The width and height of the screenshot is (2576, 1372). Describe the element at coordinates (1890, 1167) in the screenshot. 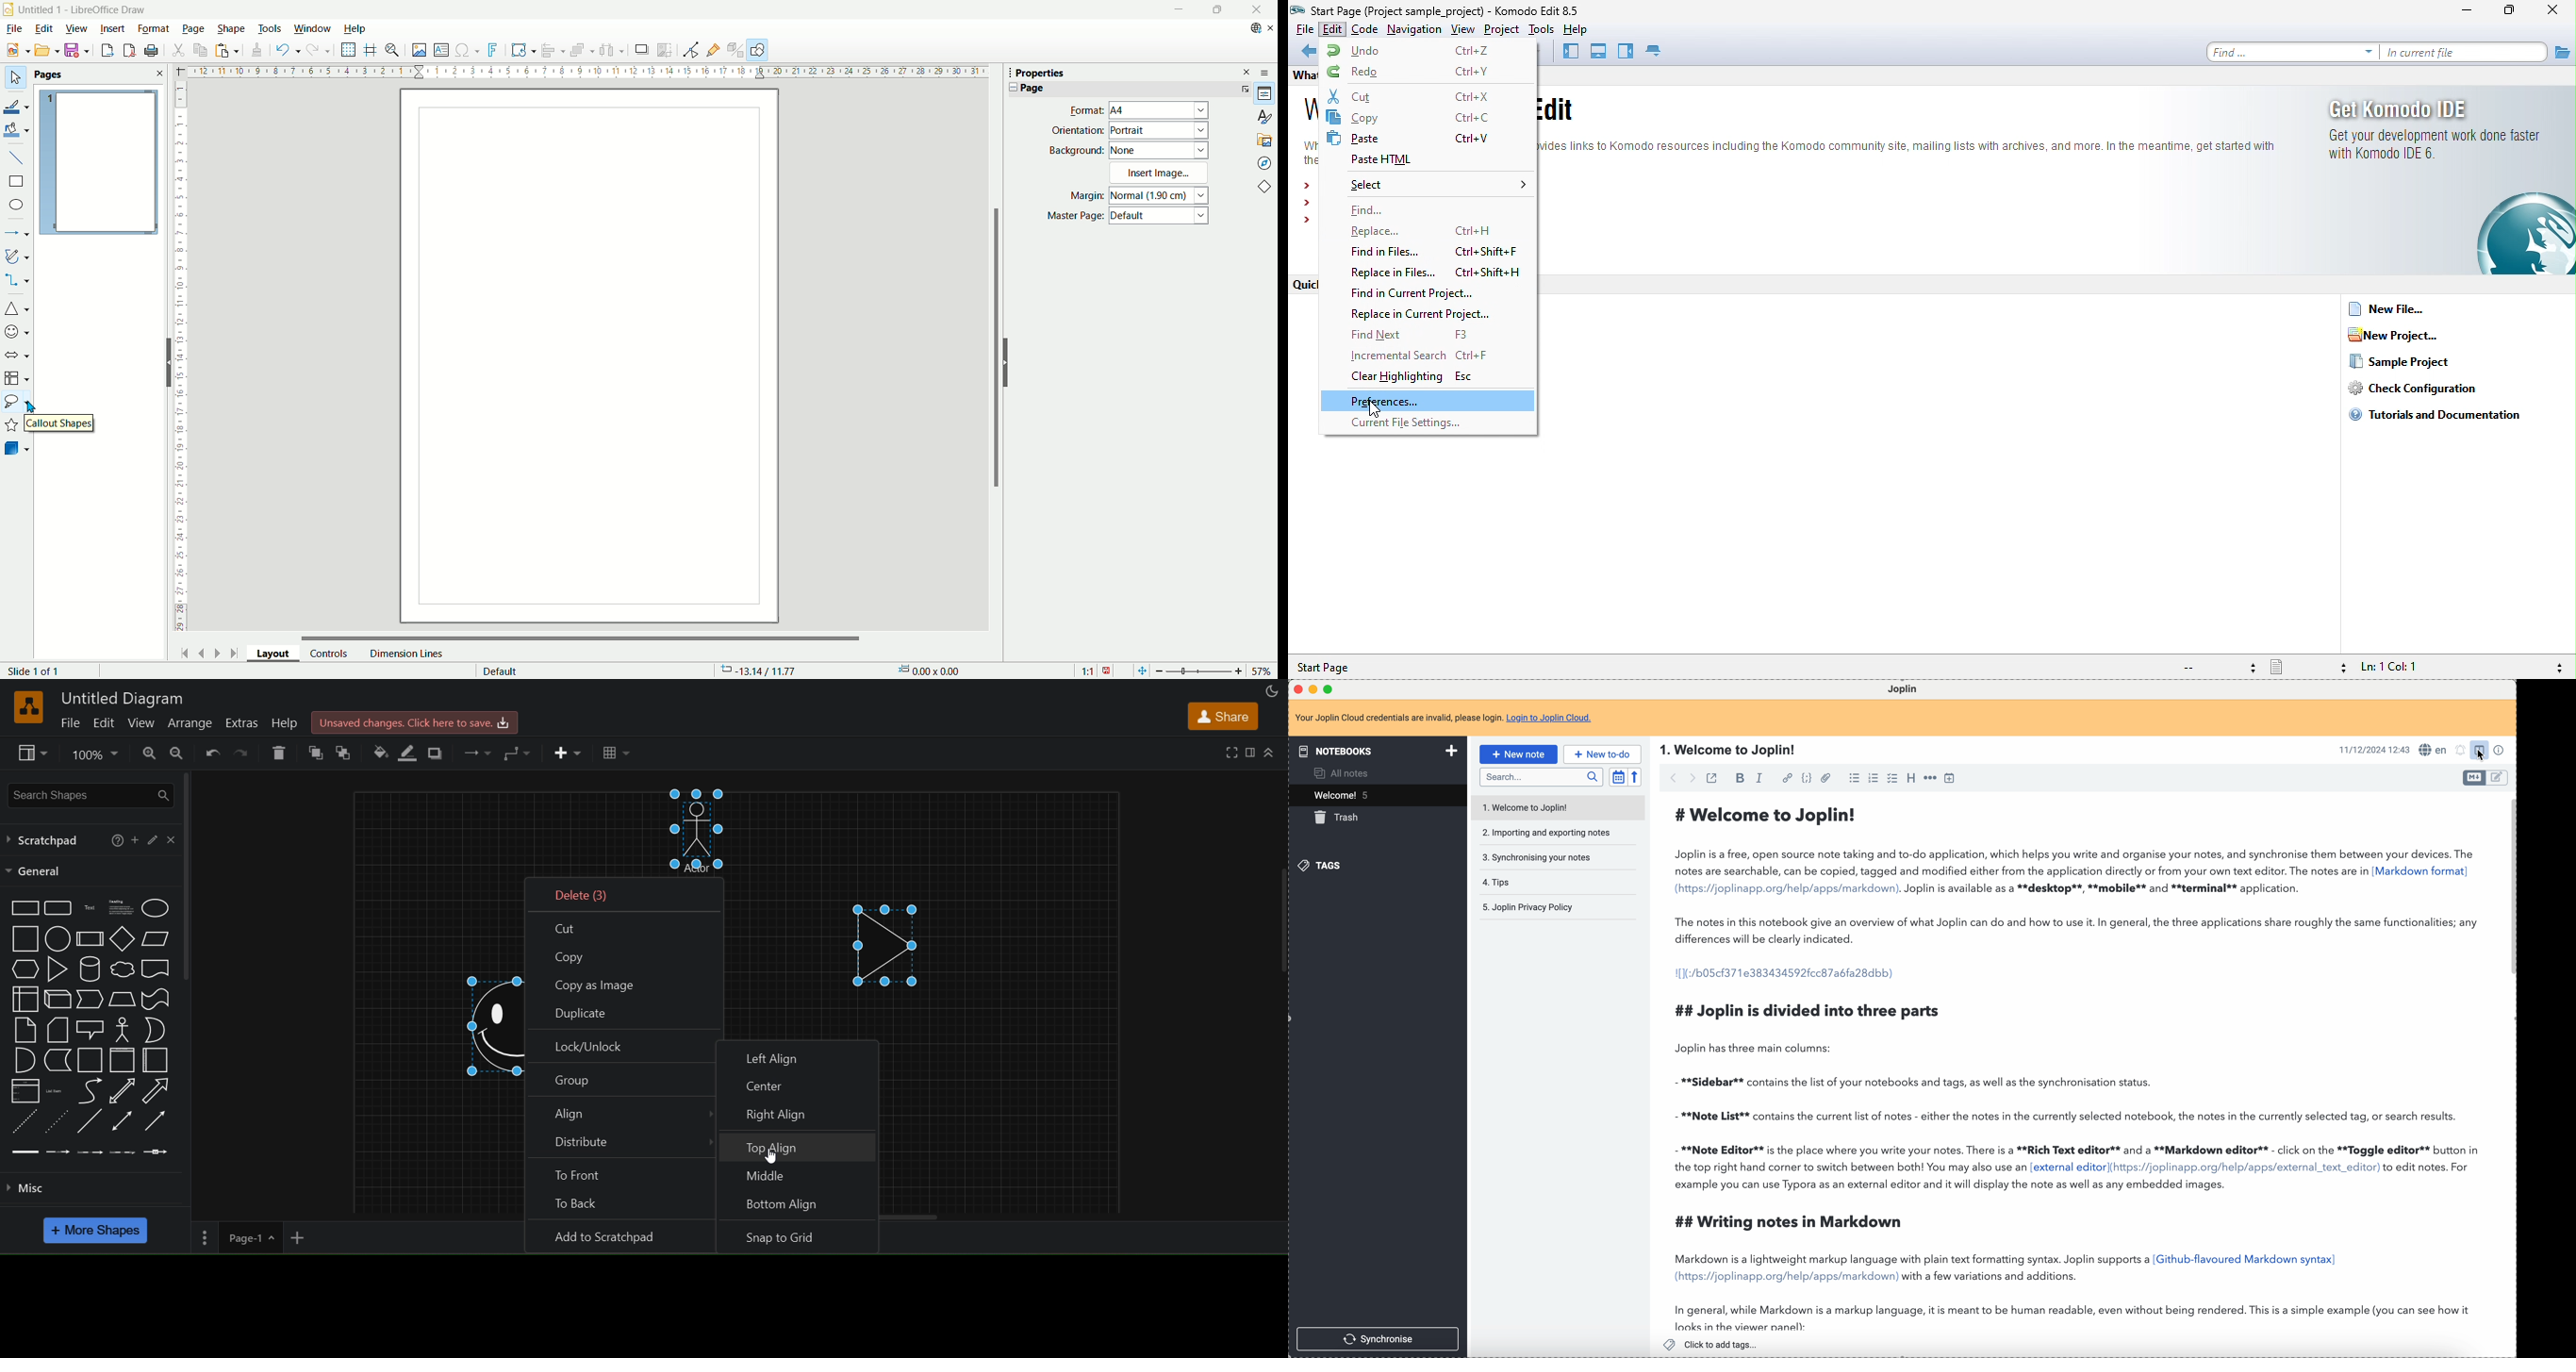

I see `the top right hand corner to switch between both! You may also use an [external editor]` at that location.